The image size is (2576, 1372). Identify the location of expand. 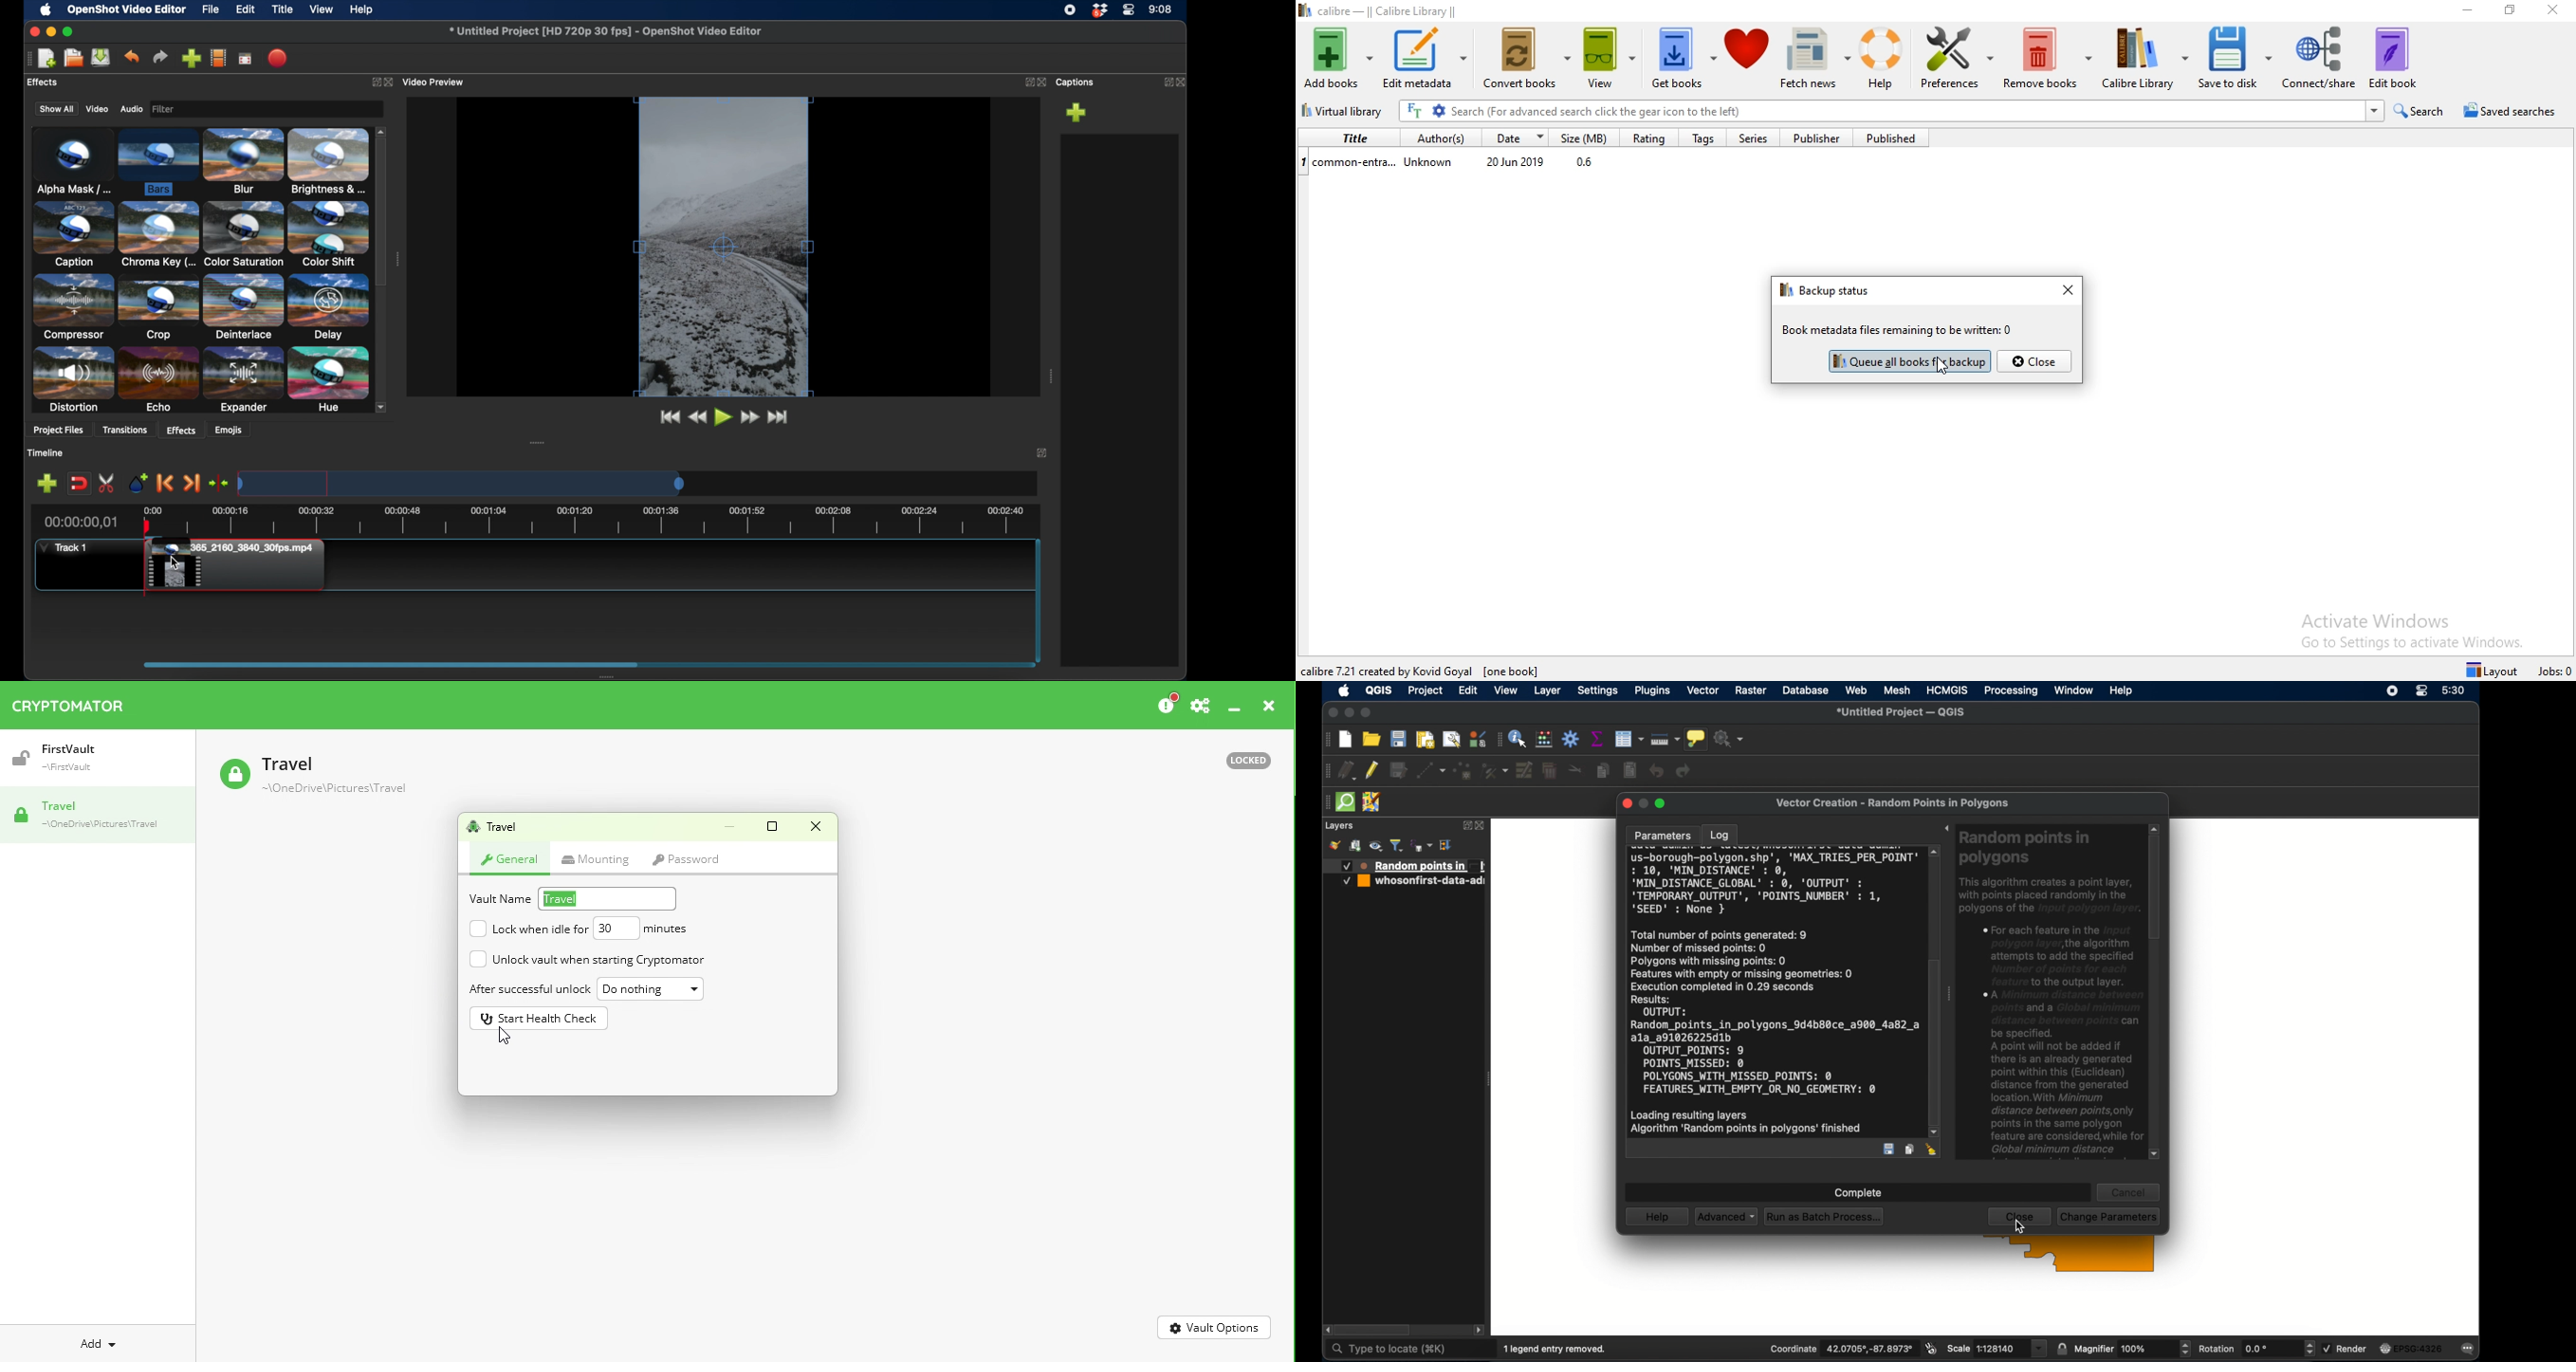
(1043, 454).